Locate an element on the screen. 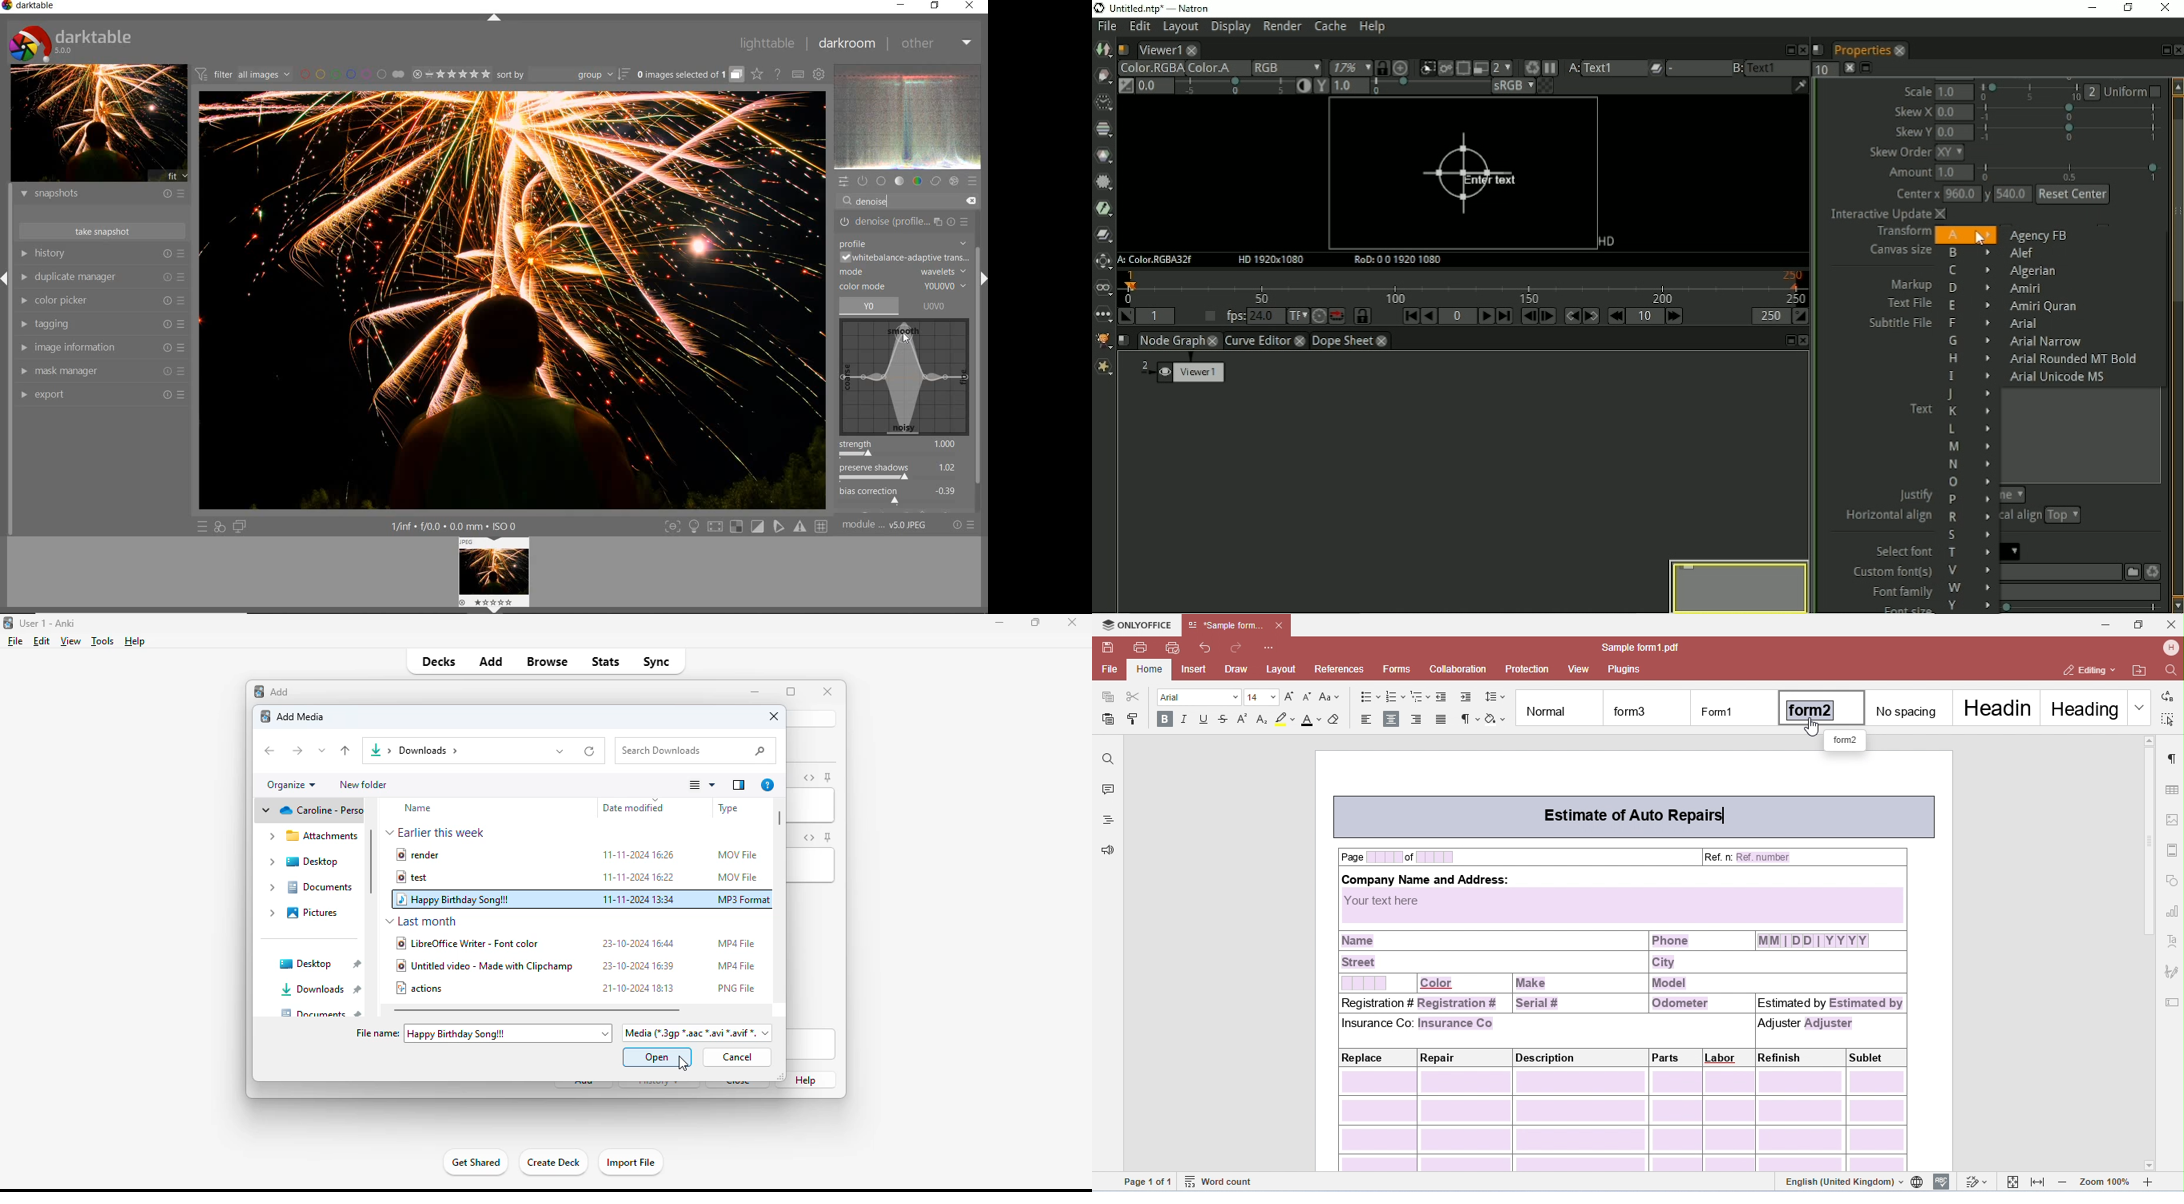 This screenshot has height=1204, width=2184. 11-11-2024 is located at coordinates (639, 855).